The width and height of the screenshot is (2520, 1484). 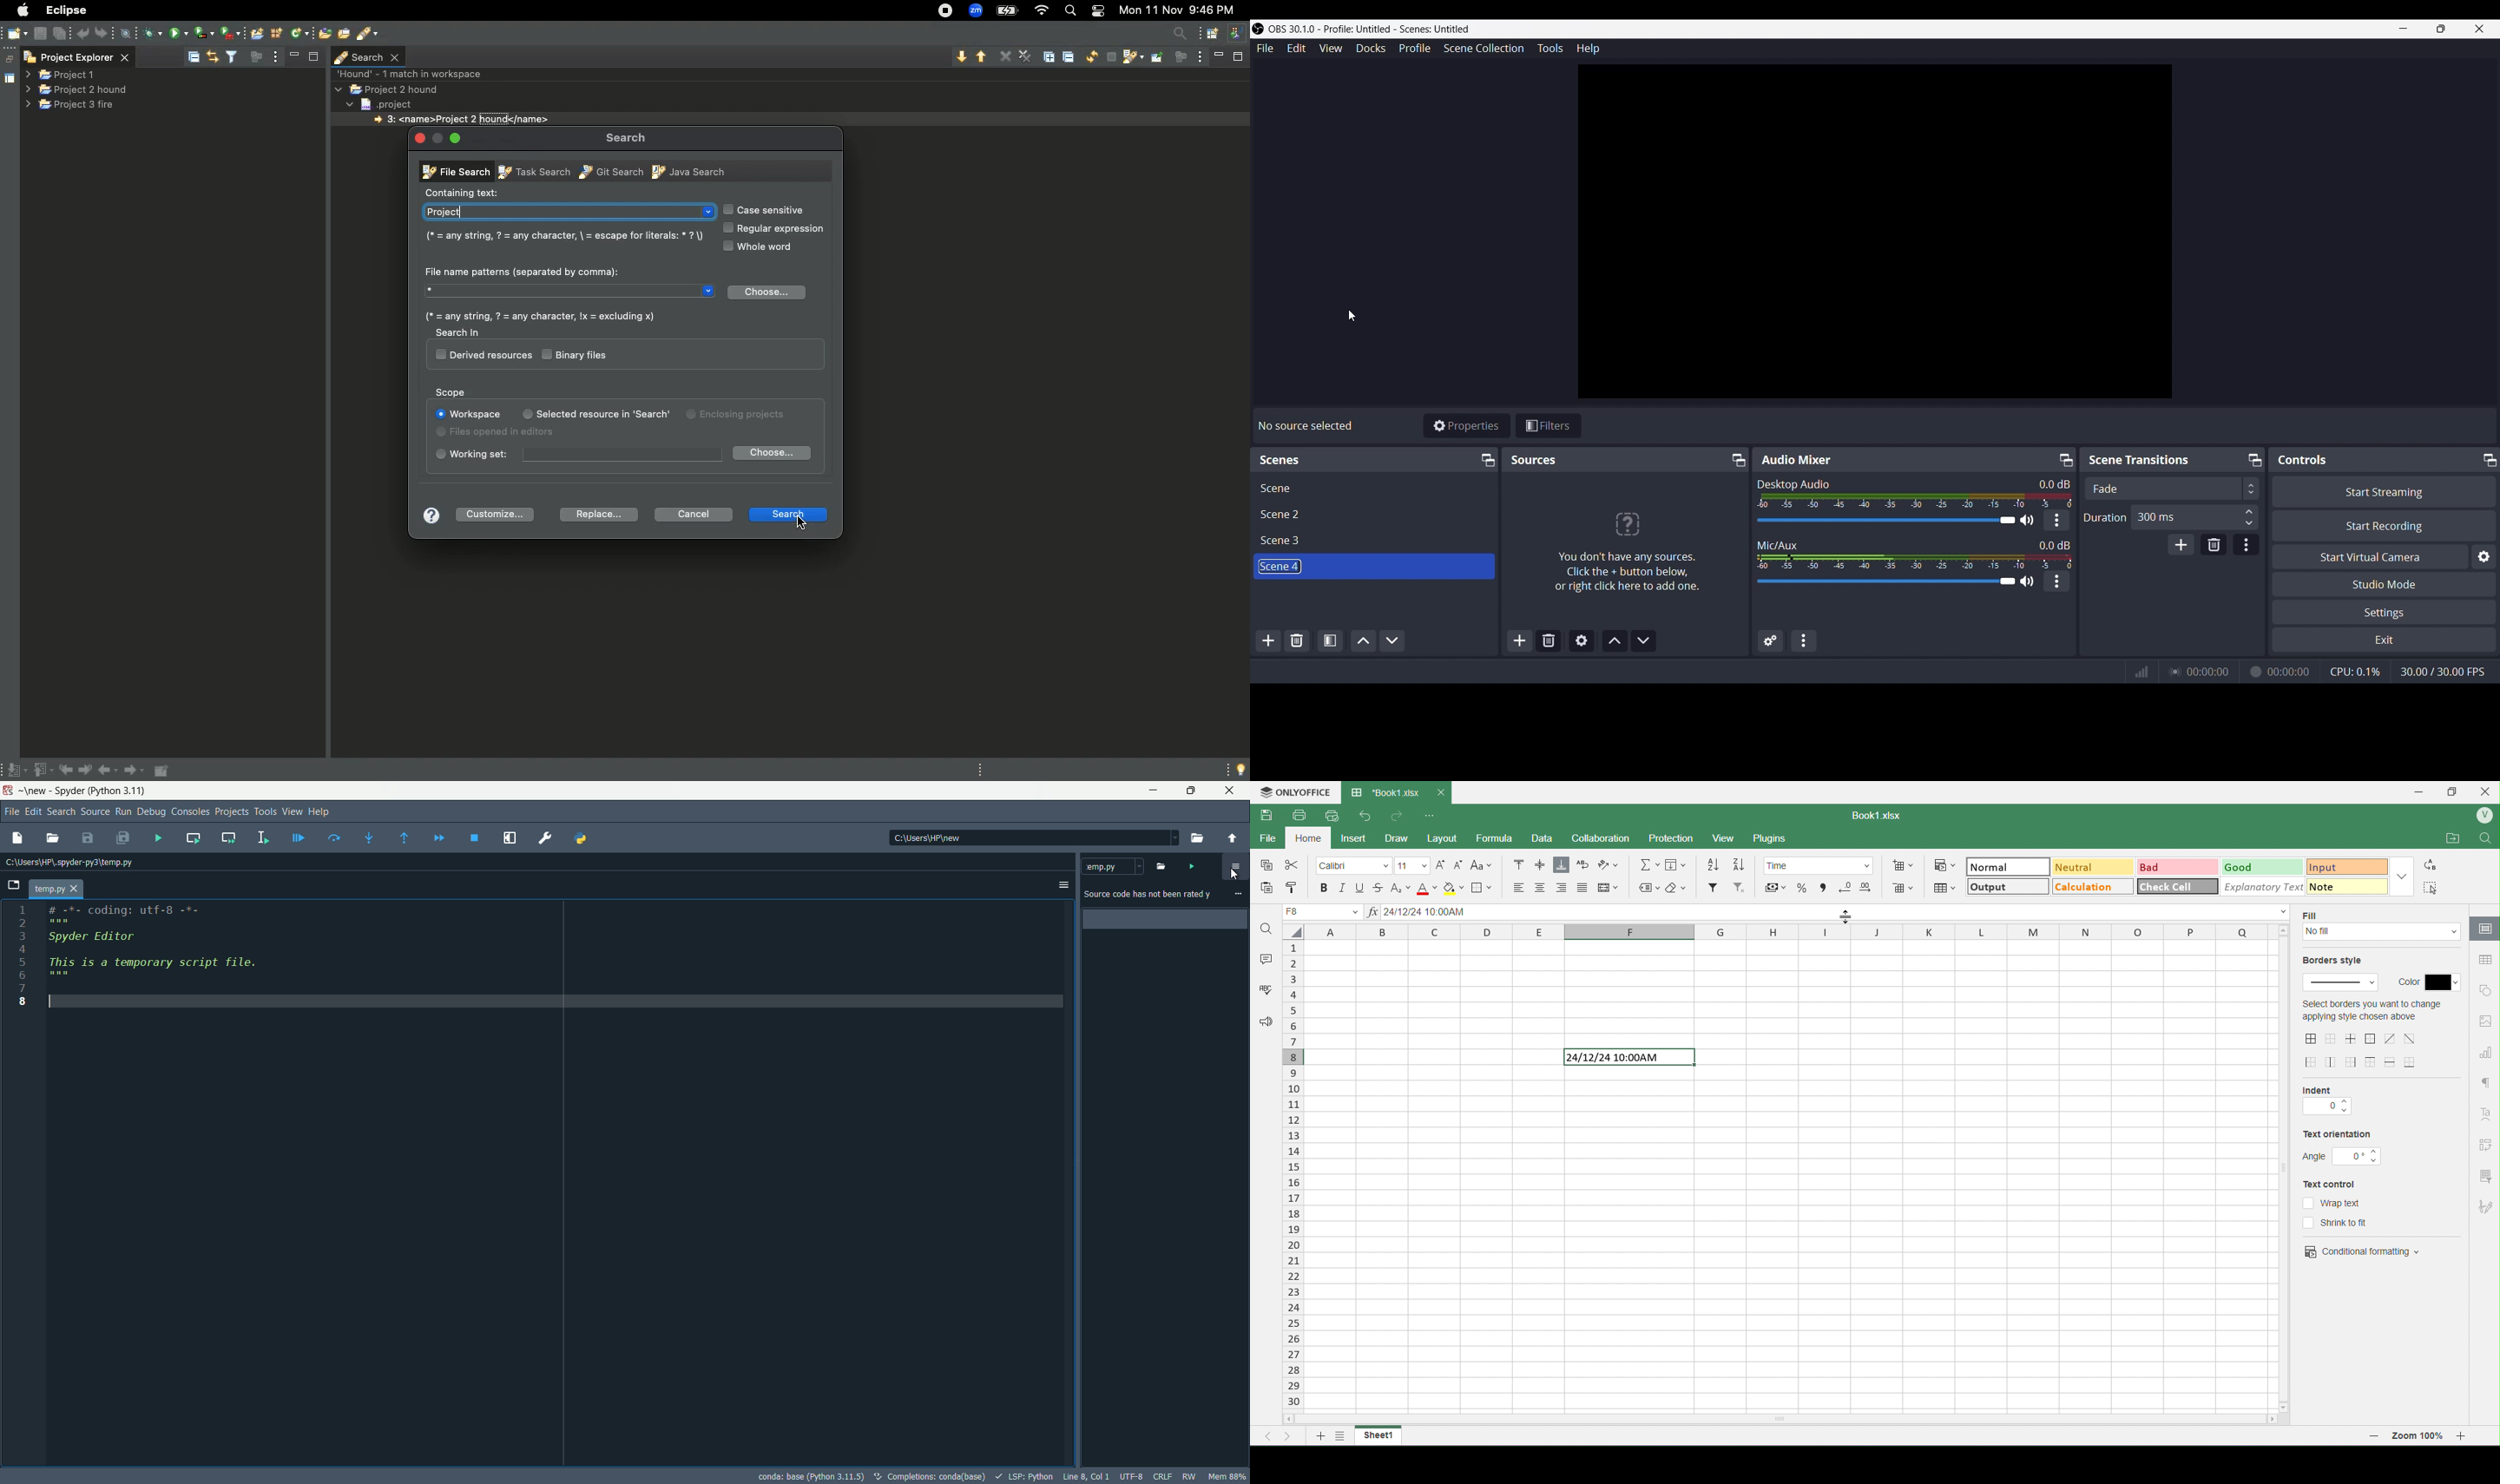 I want to click on Find, so click(x=1267, y=928).